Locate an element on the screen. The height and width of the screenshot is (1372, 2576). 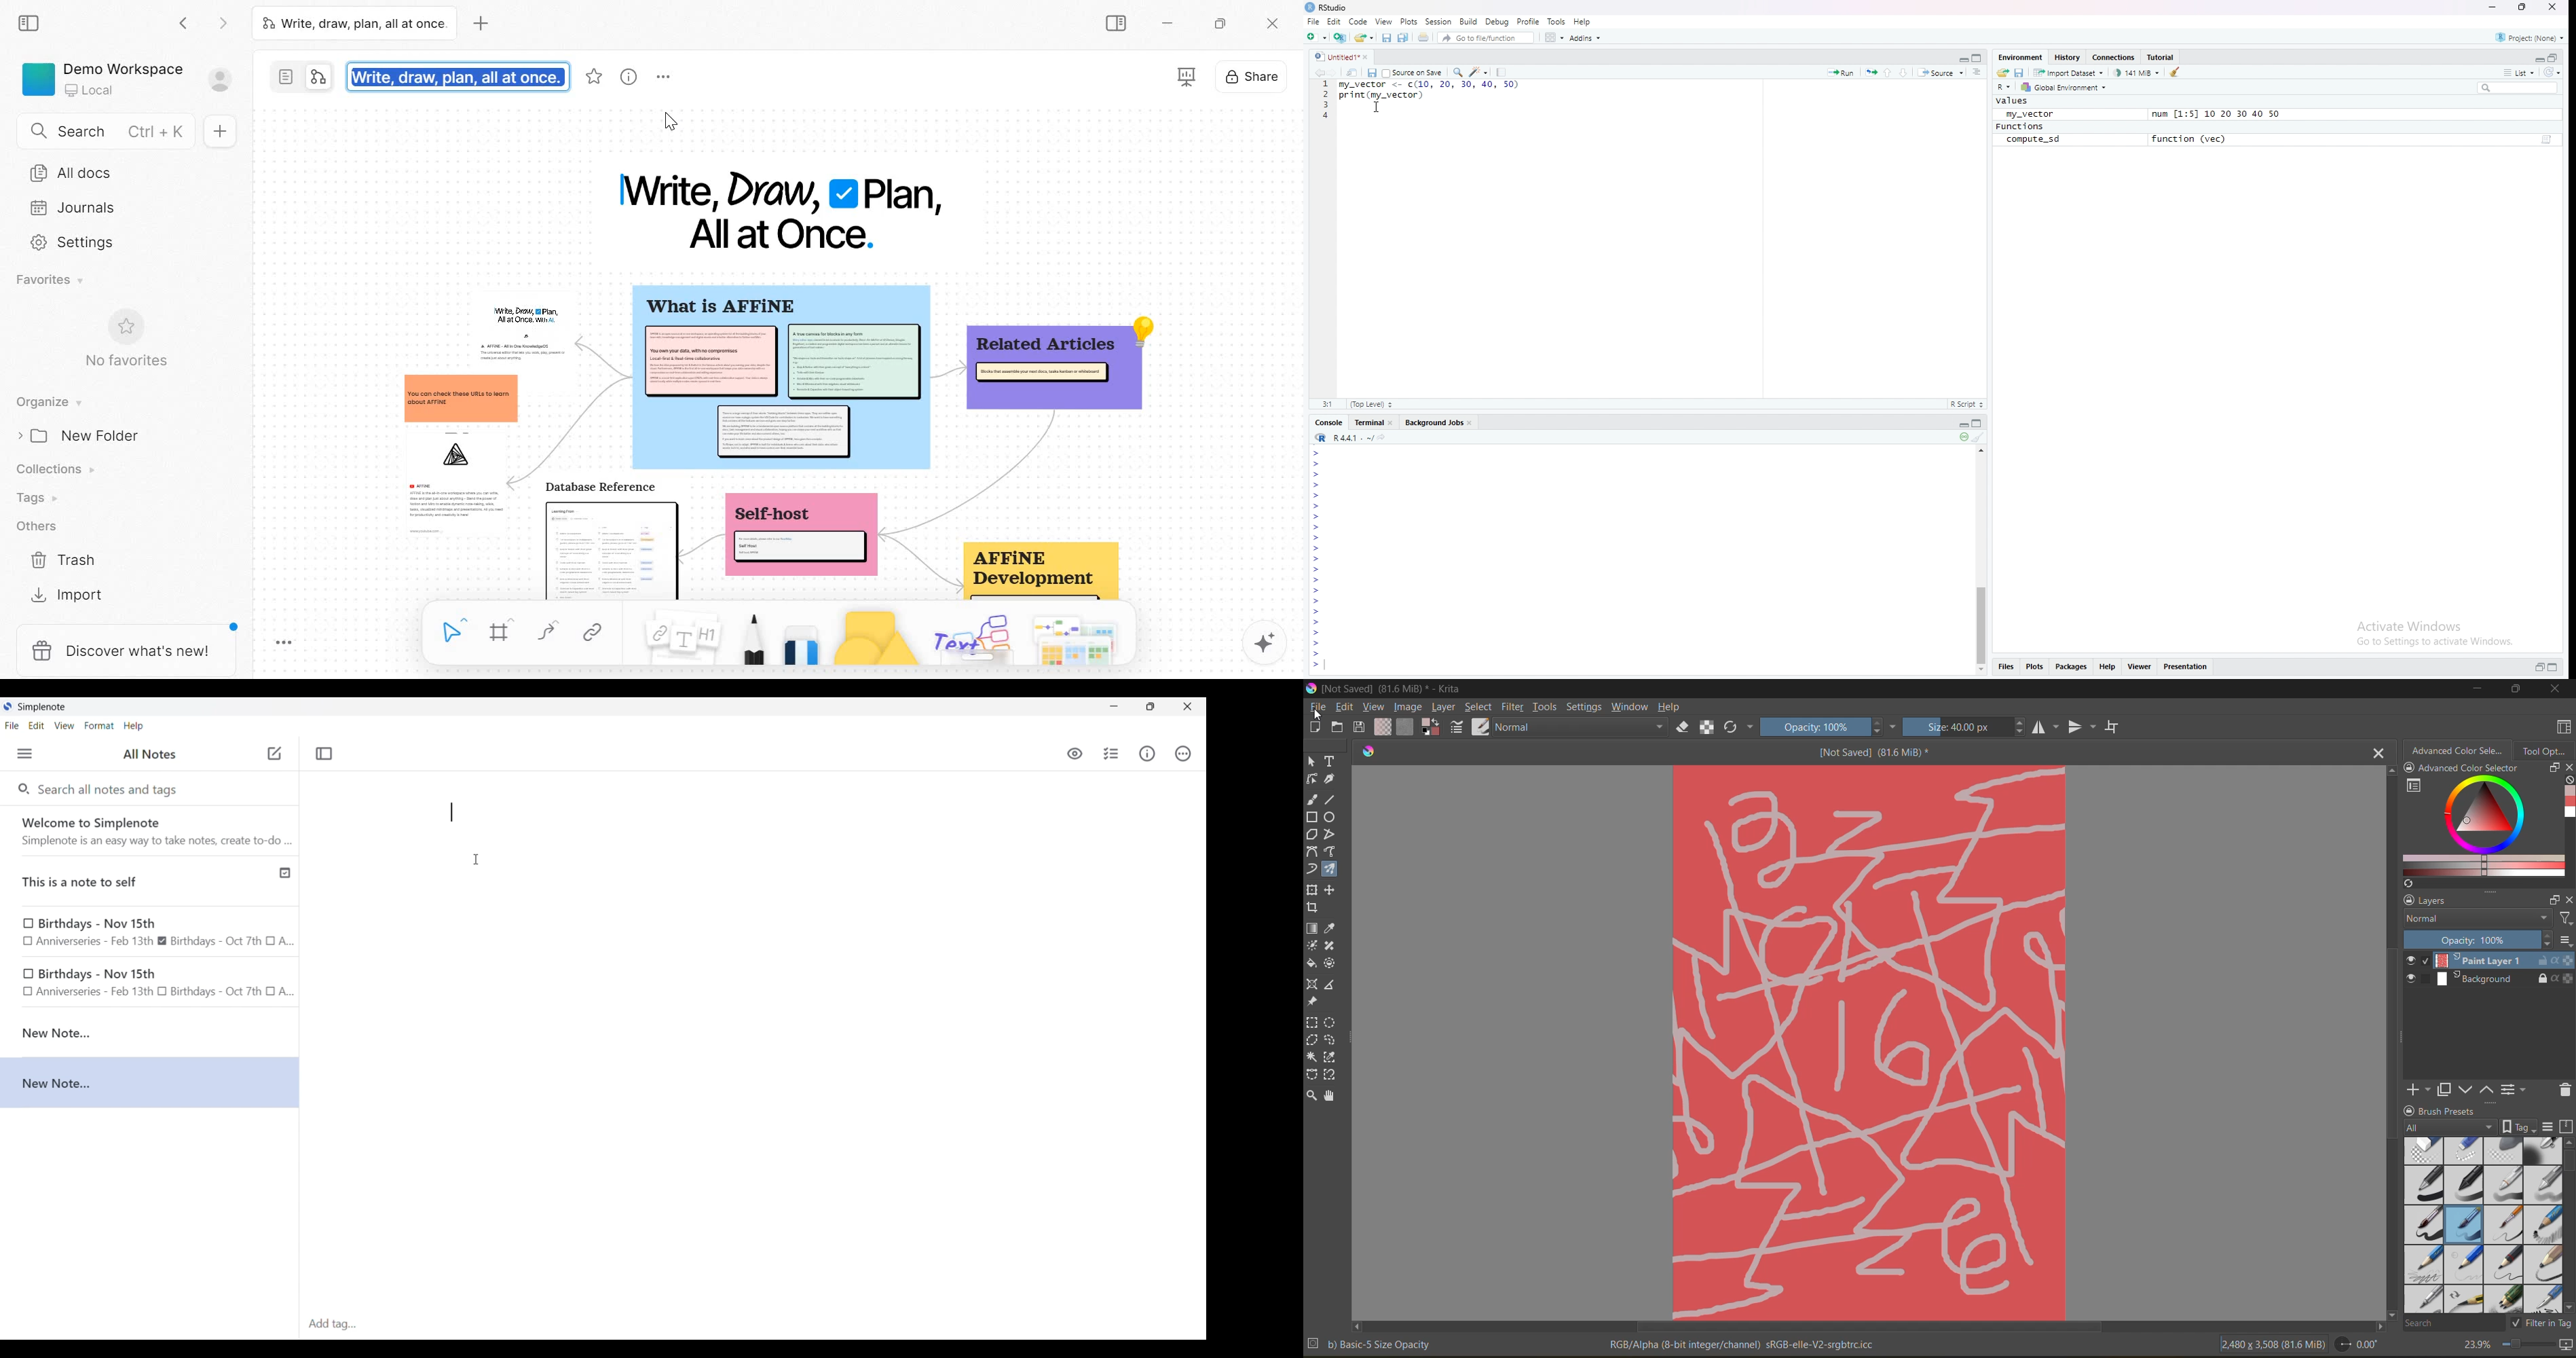
Clear console (Ctrl + L) is located at coordinates (1979, 438).